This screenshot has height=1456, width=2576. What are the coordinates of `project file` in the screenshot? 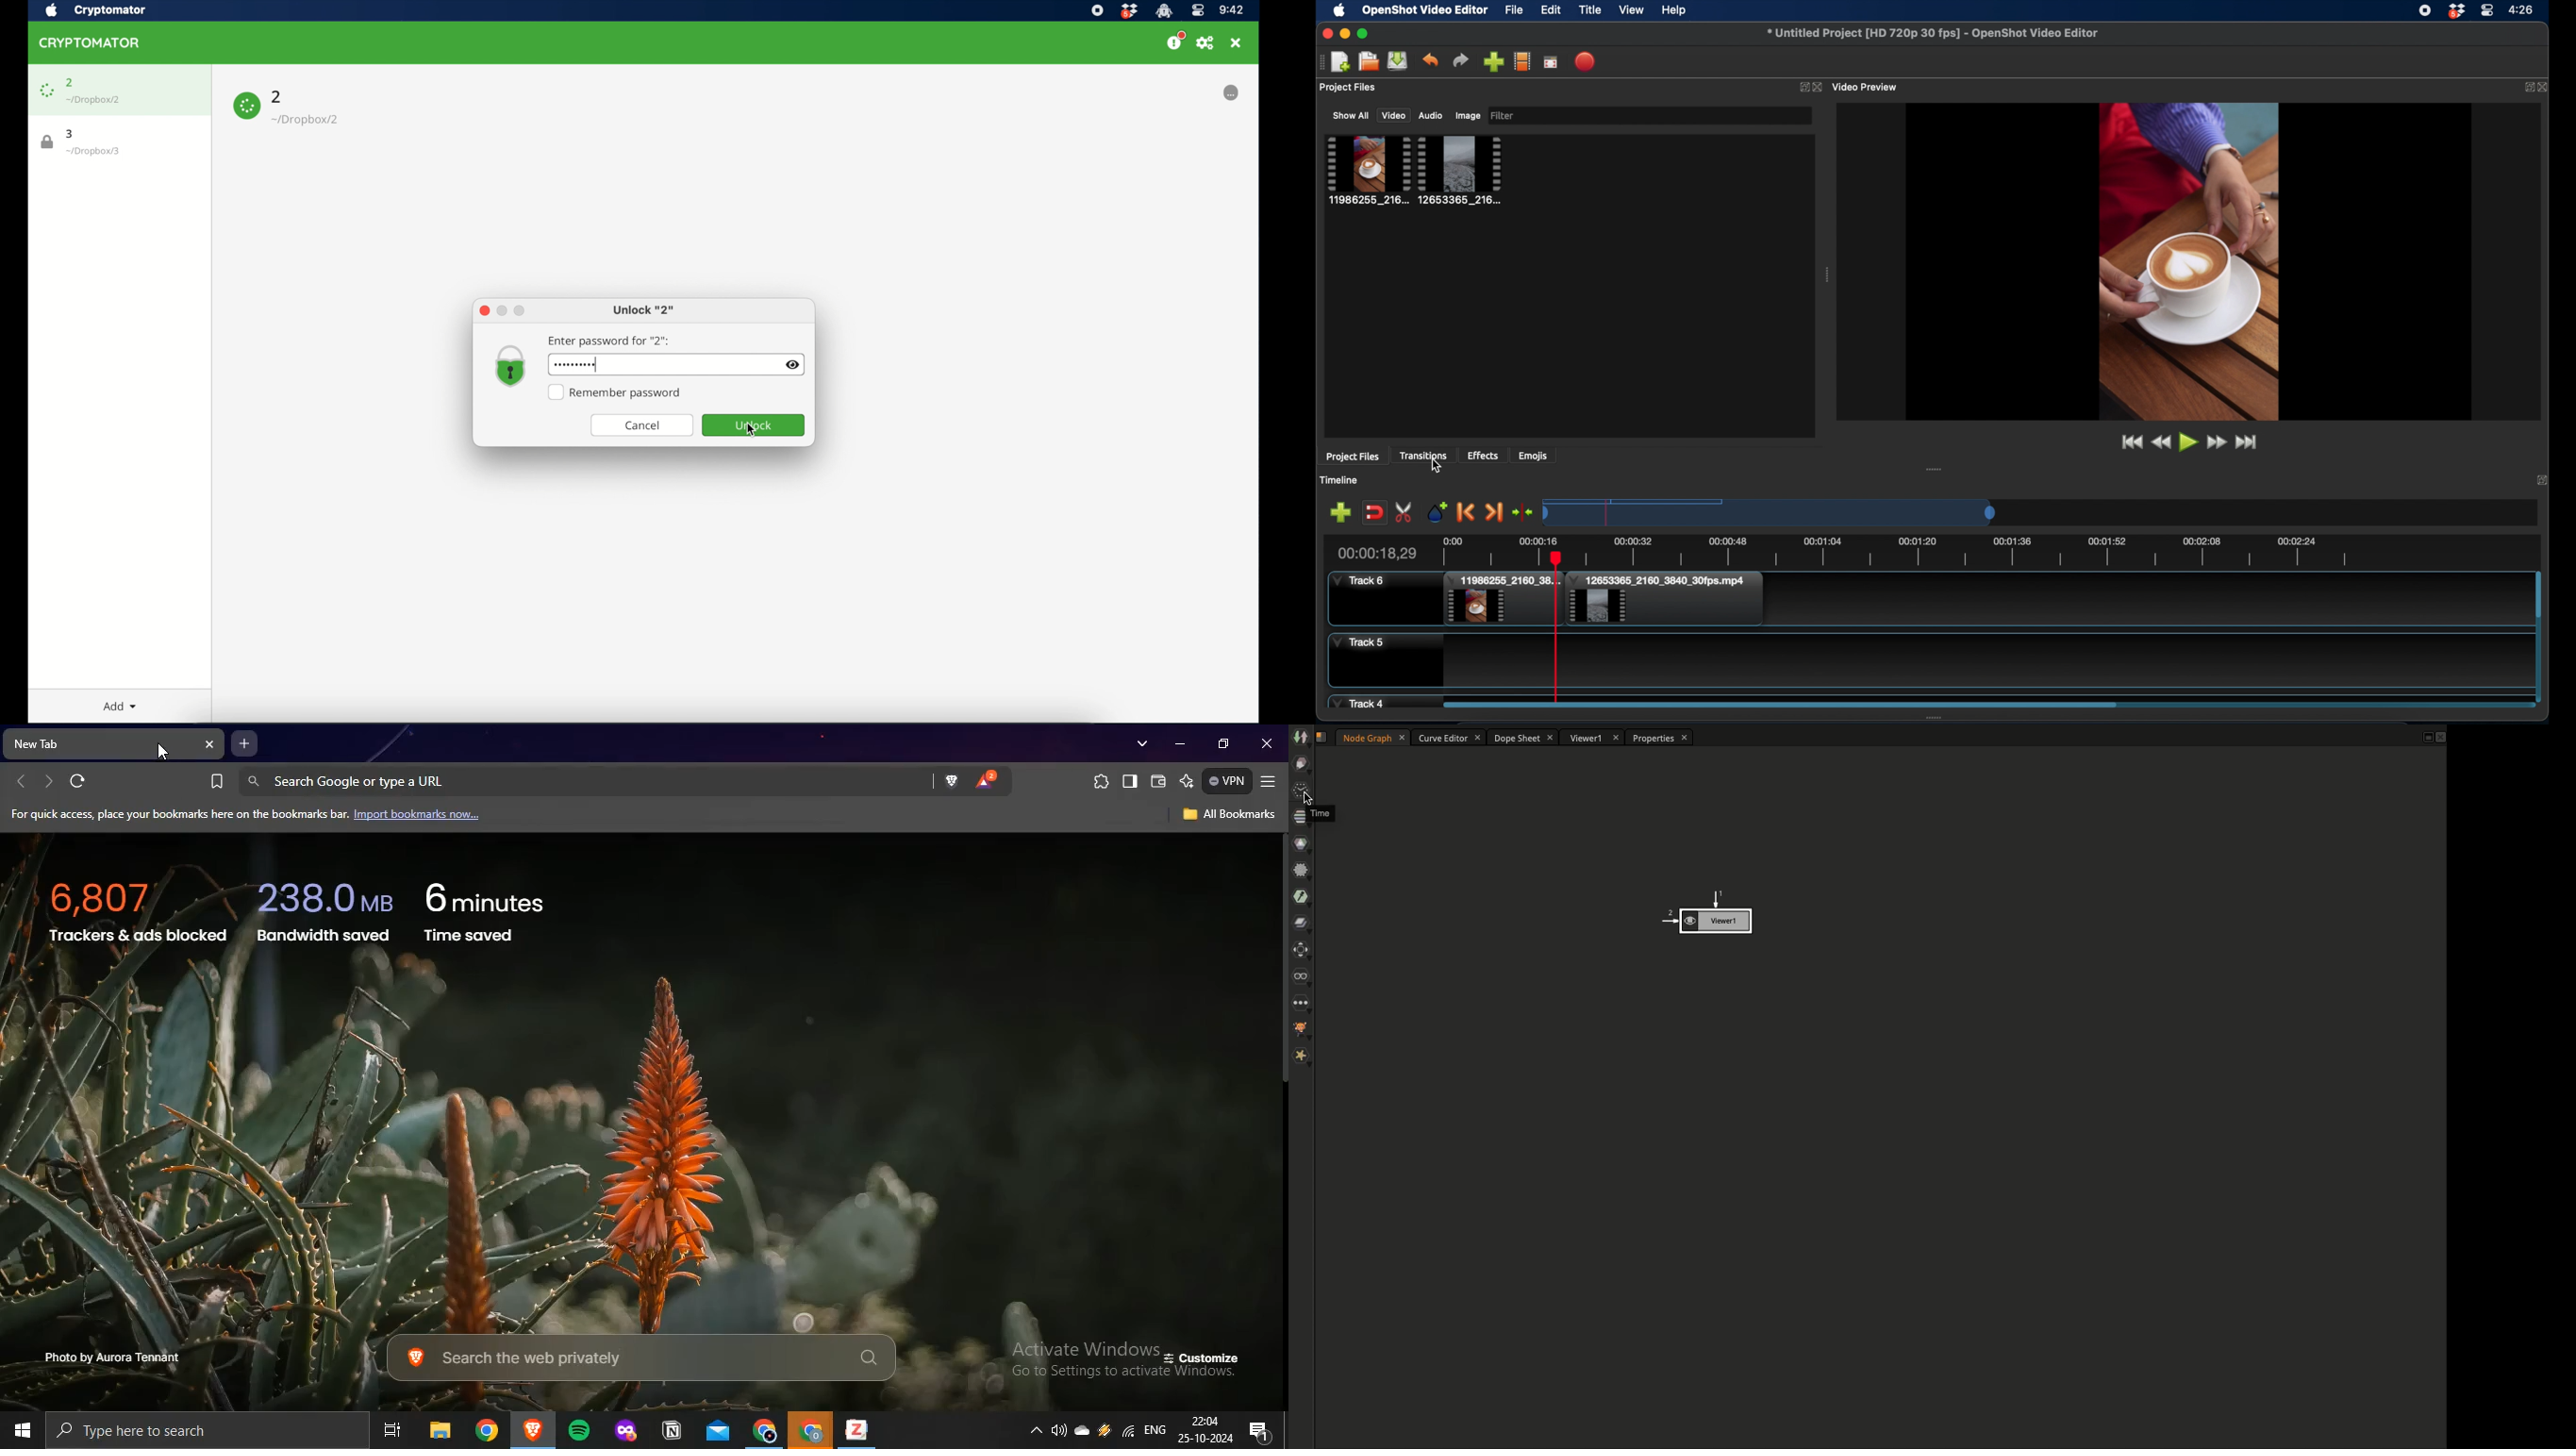 It's located at (1461, 170).